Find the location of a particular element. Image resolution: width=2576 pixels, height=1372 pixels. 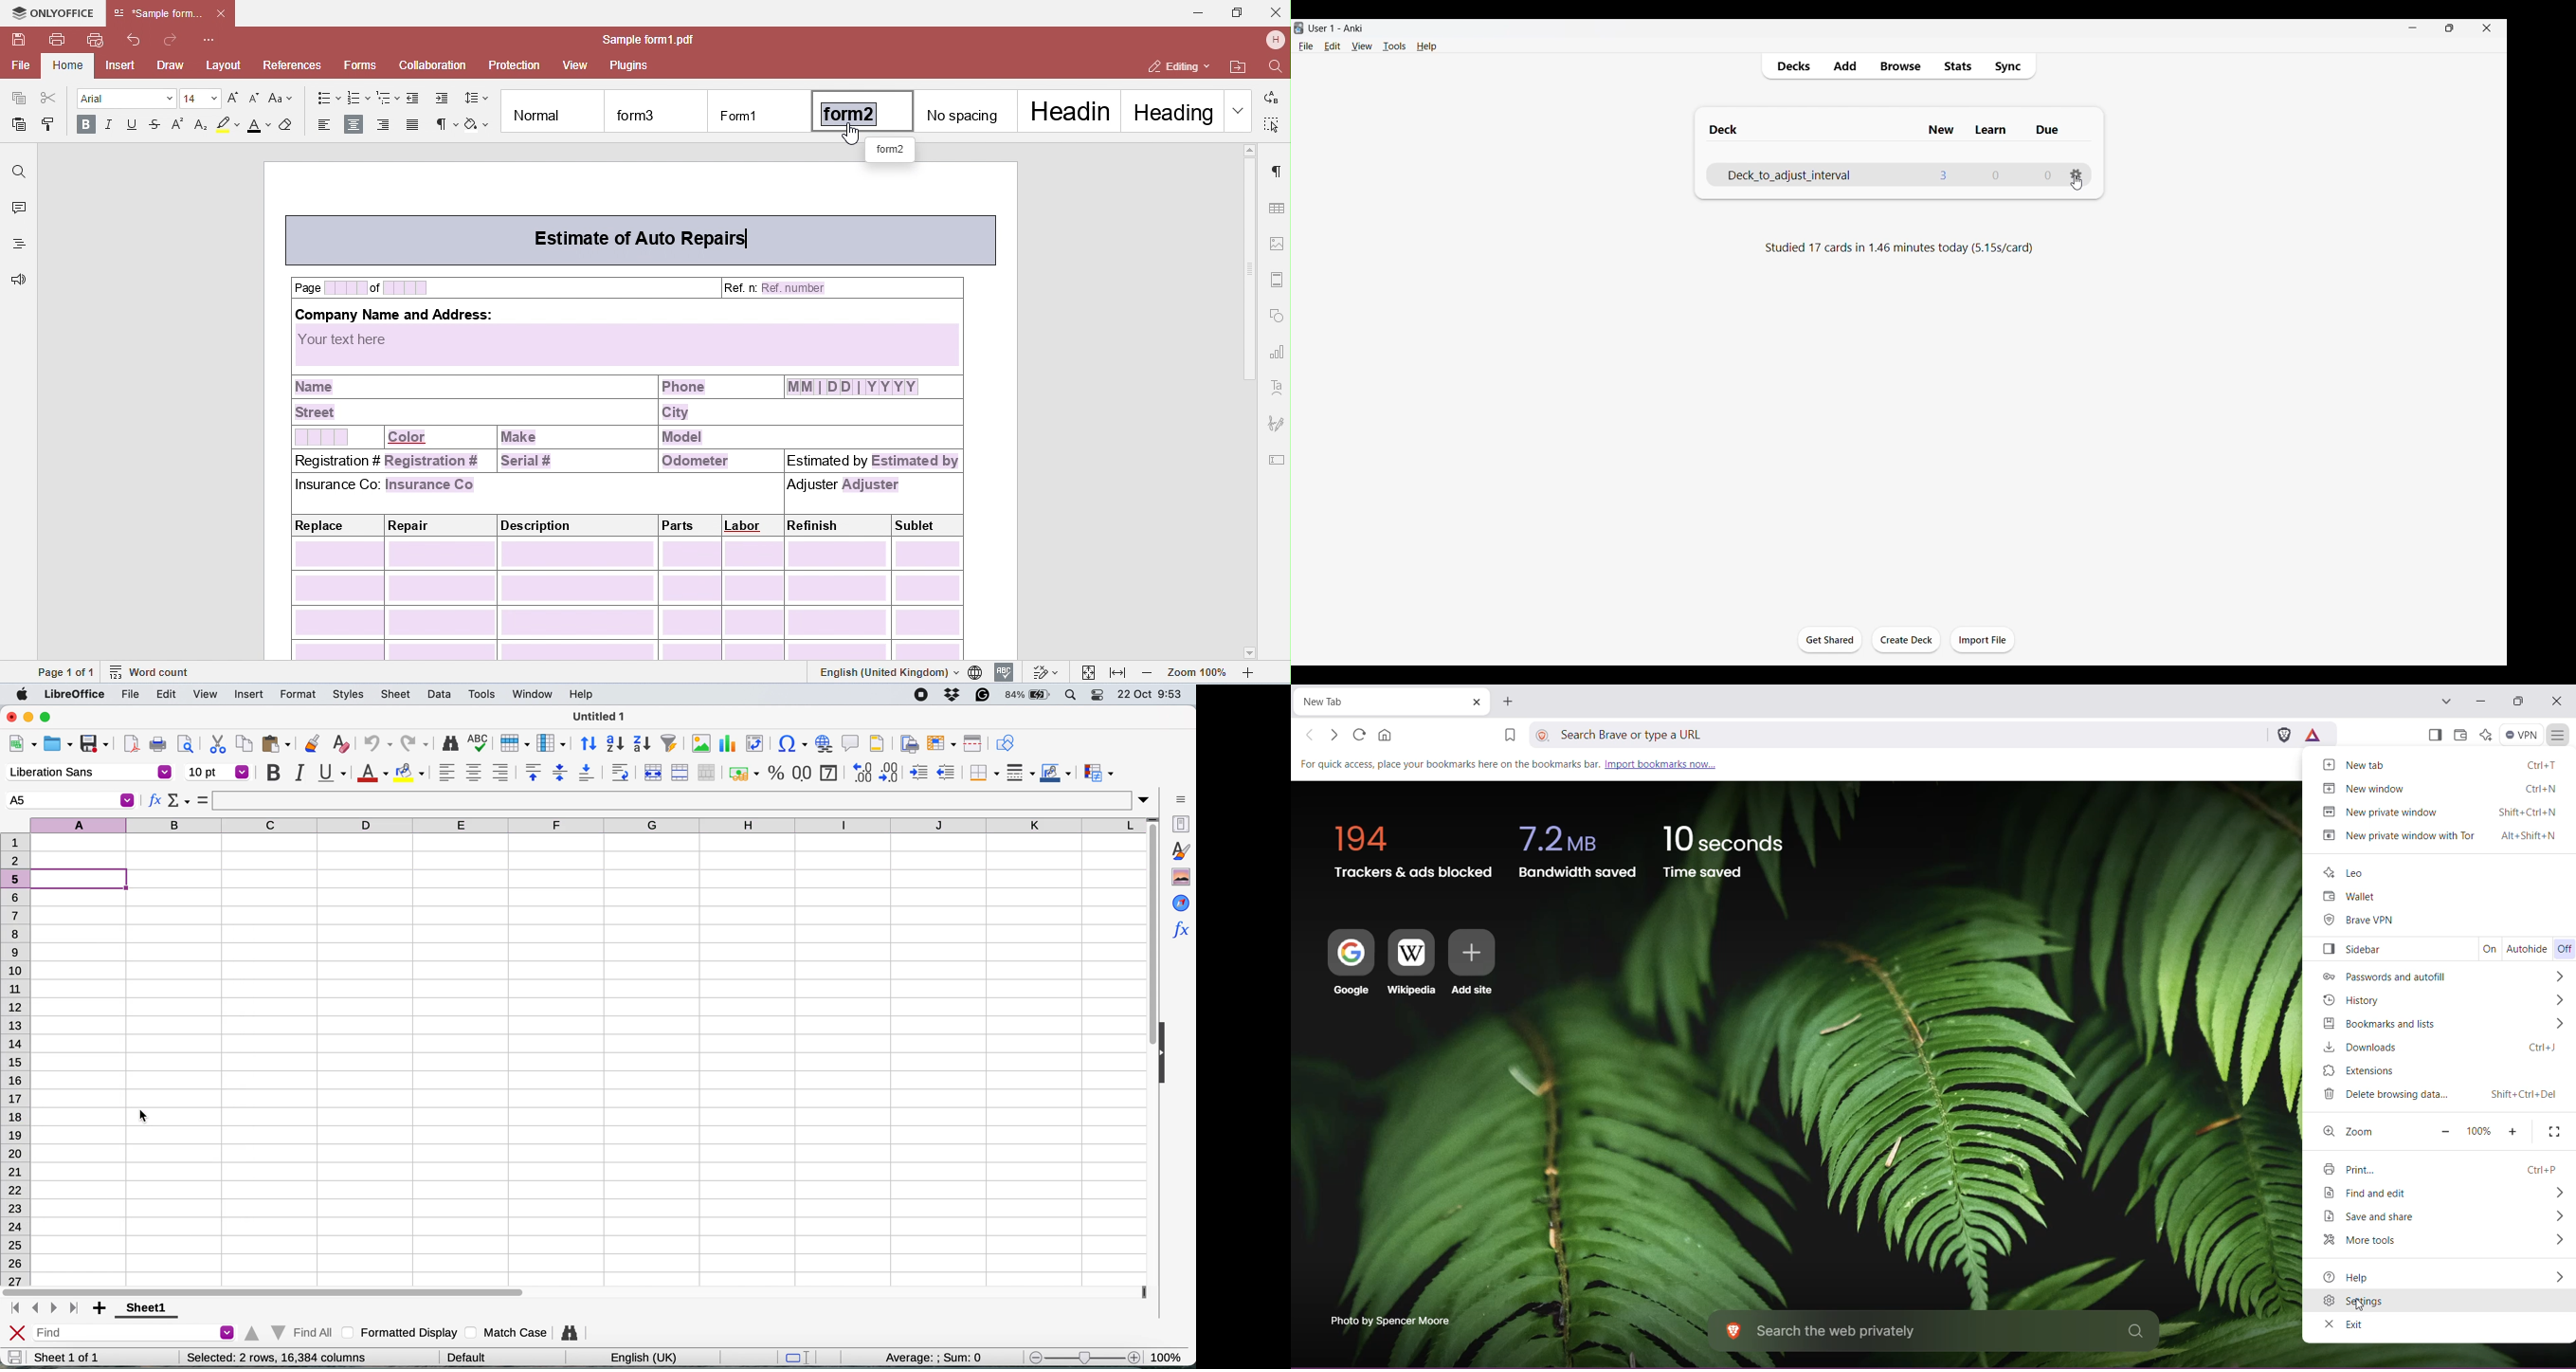

conditional is located at coordinates (1098, 774).